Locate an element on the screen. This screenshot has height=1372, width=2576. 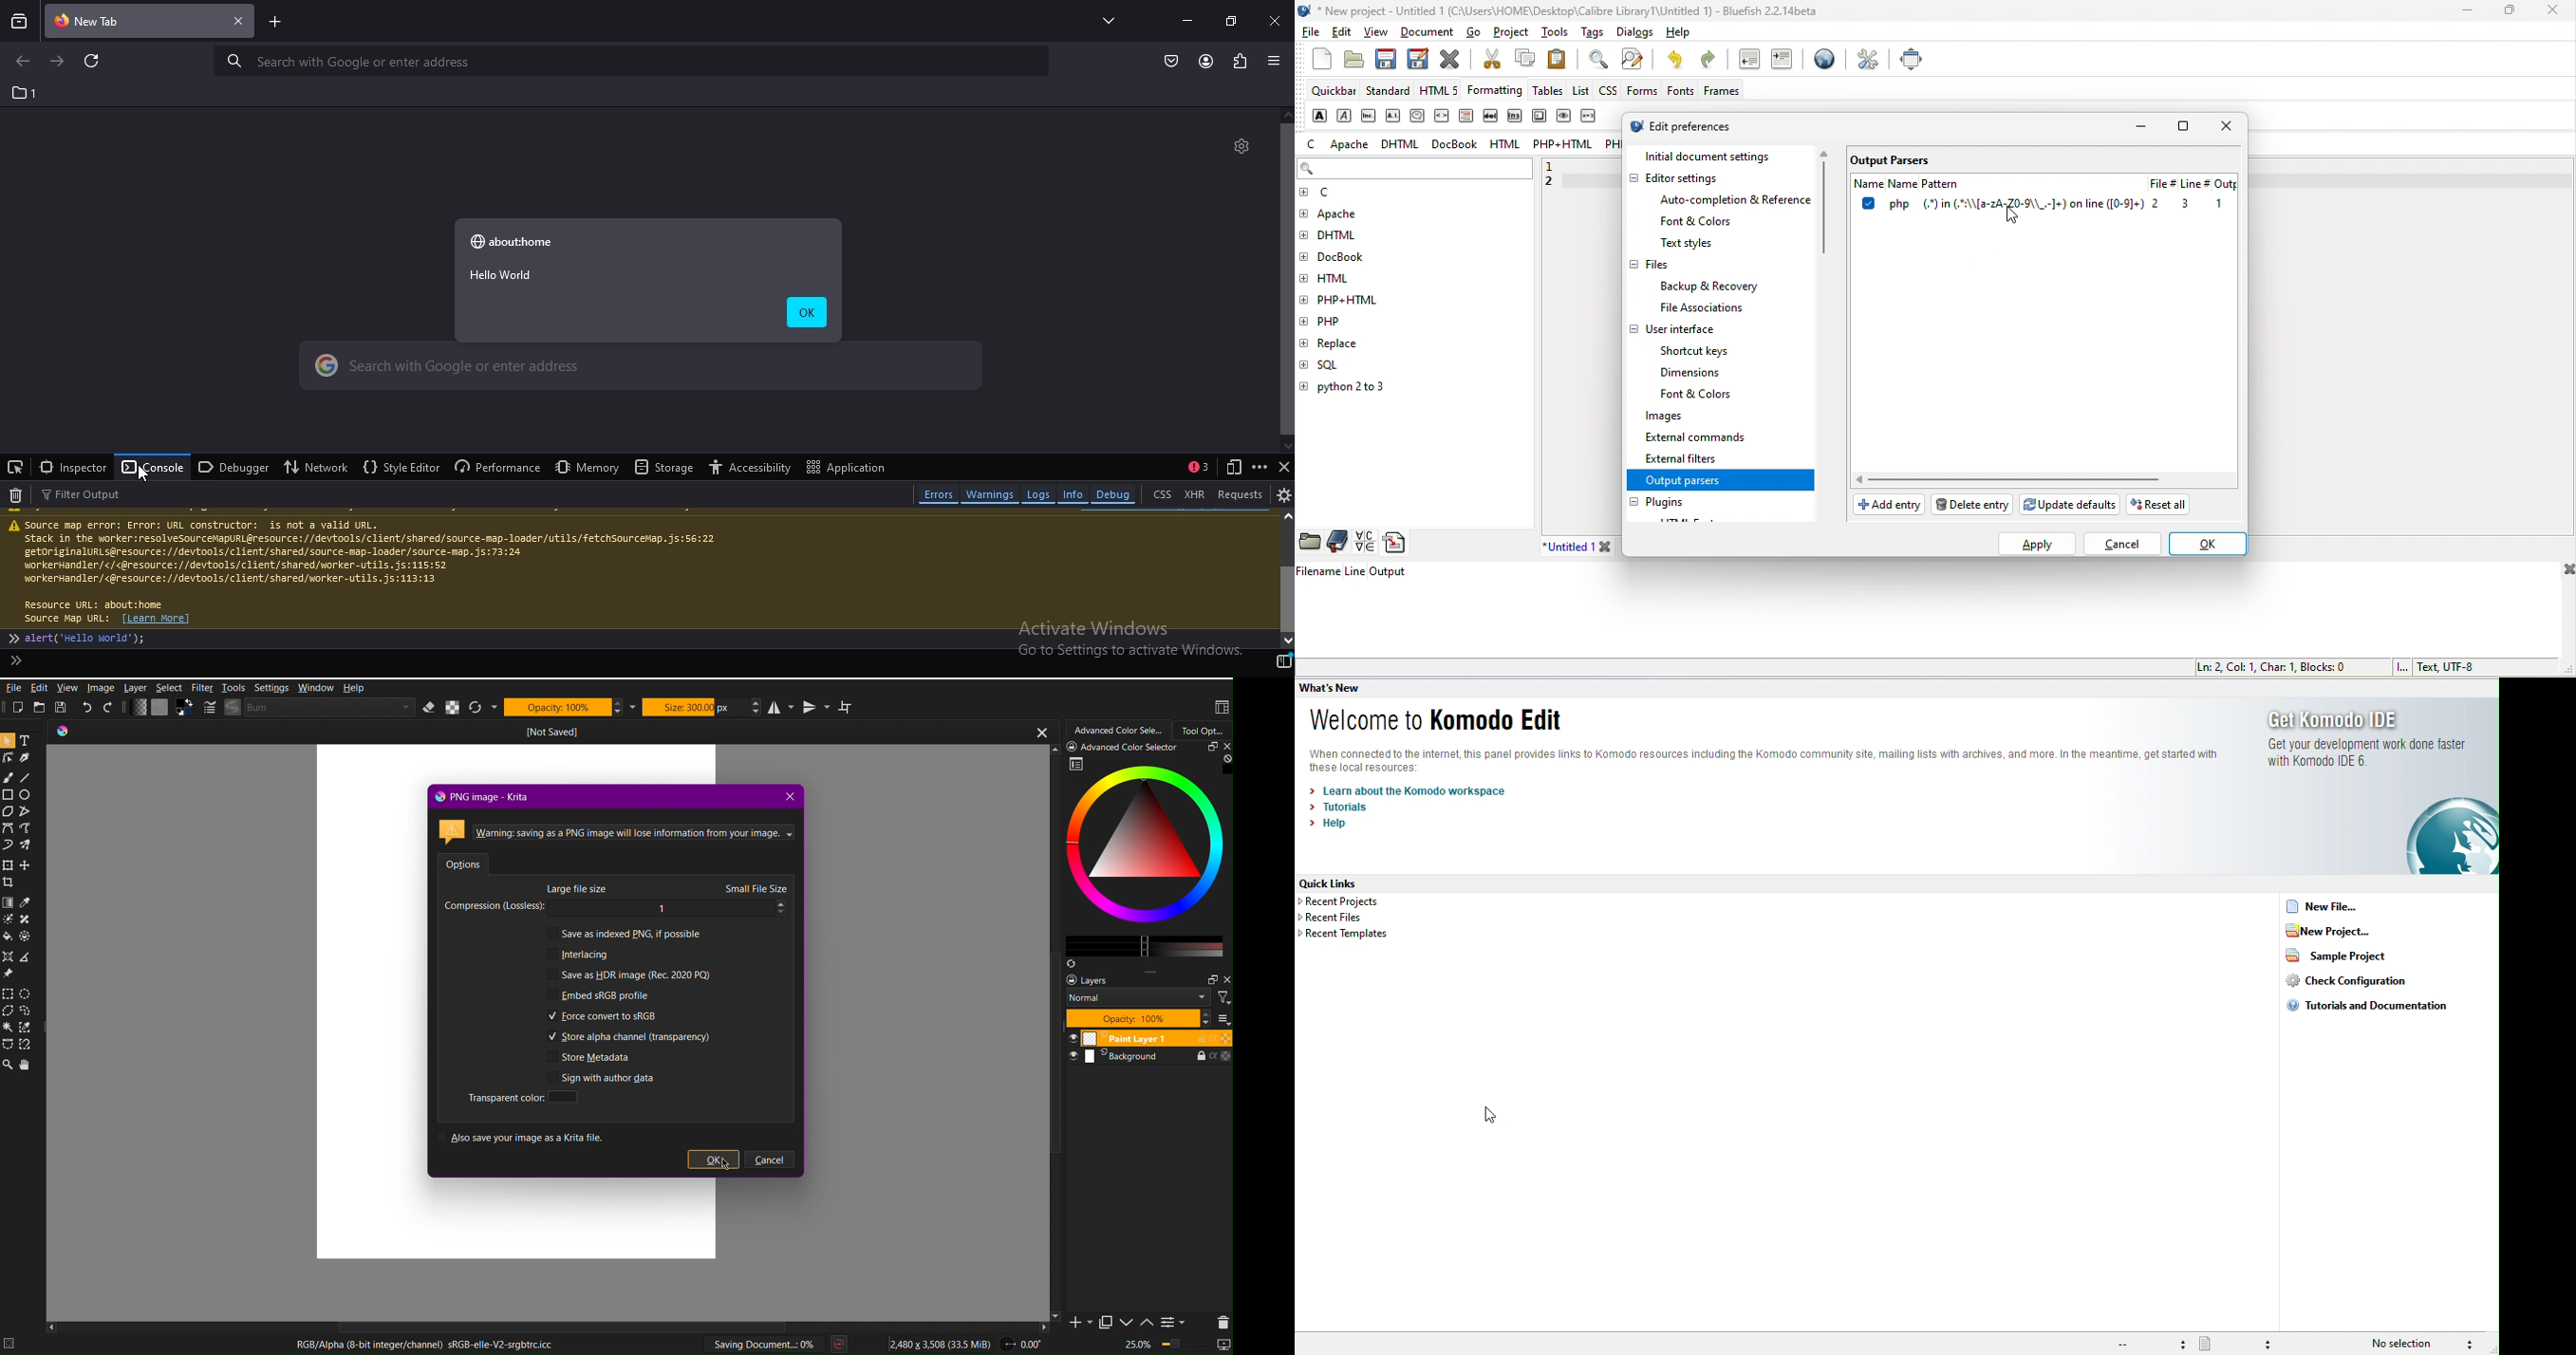
Dimensions is located at coordinates (943, 1342).